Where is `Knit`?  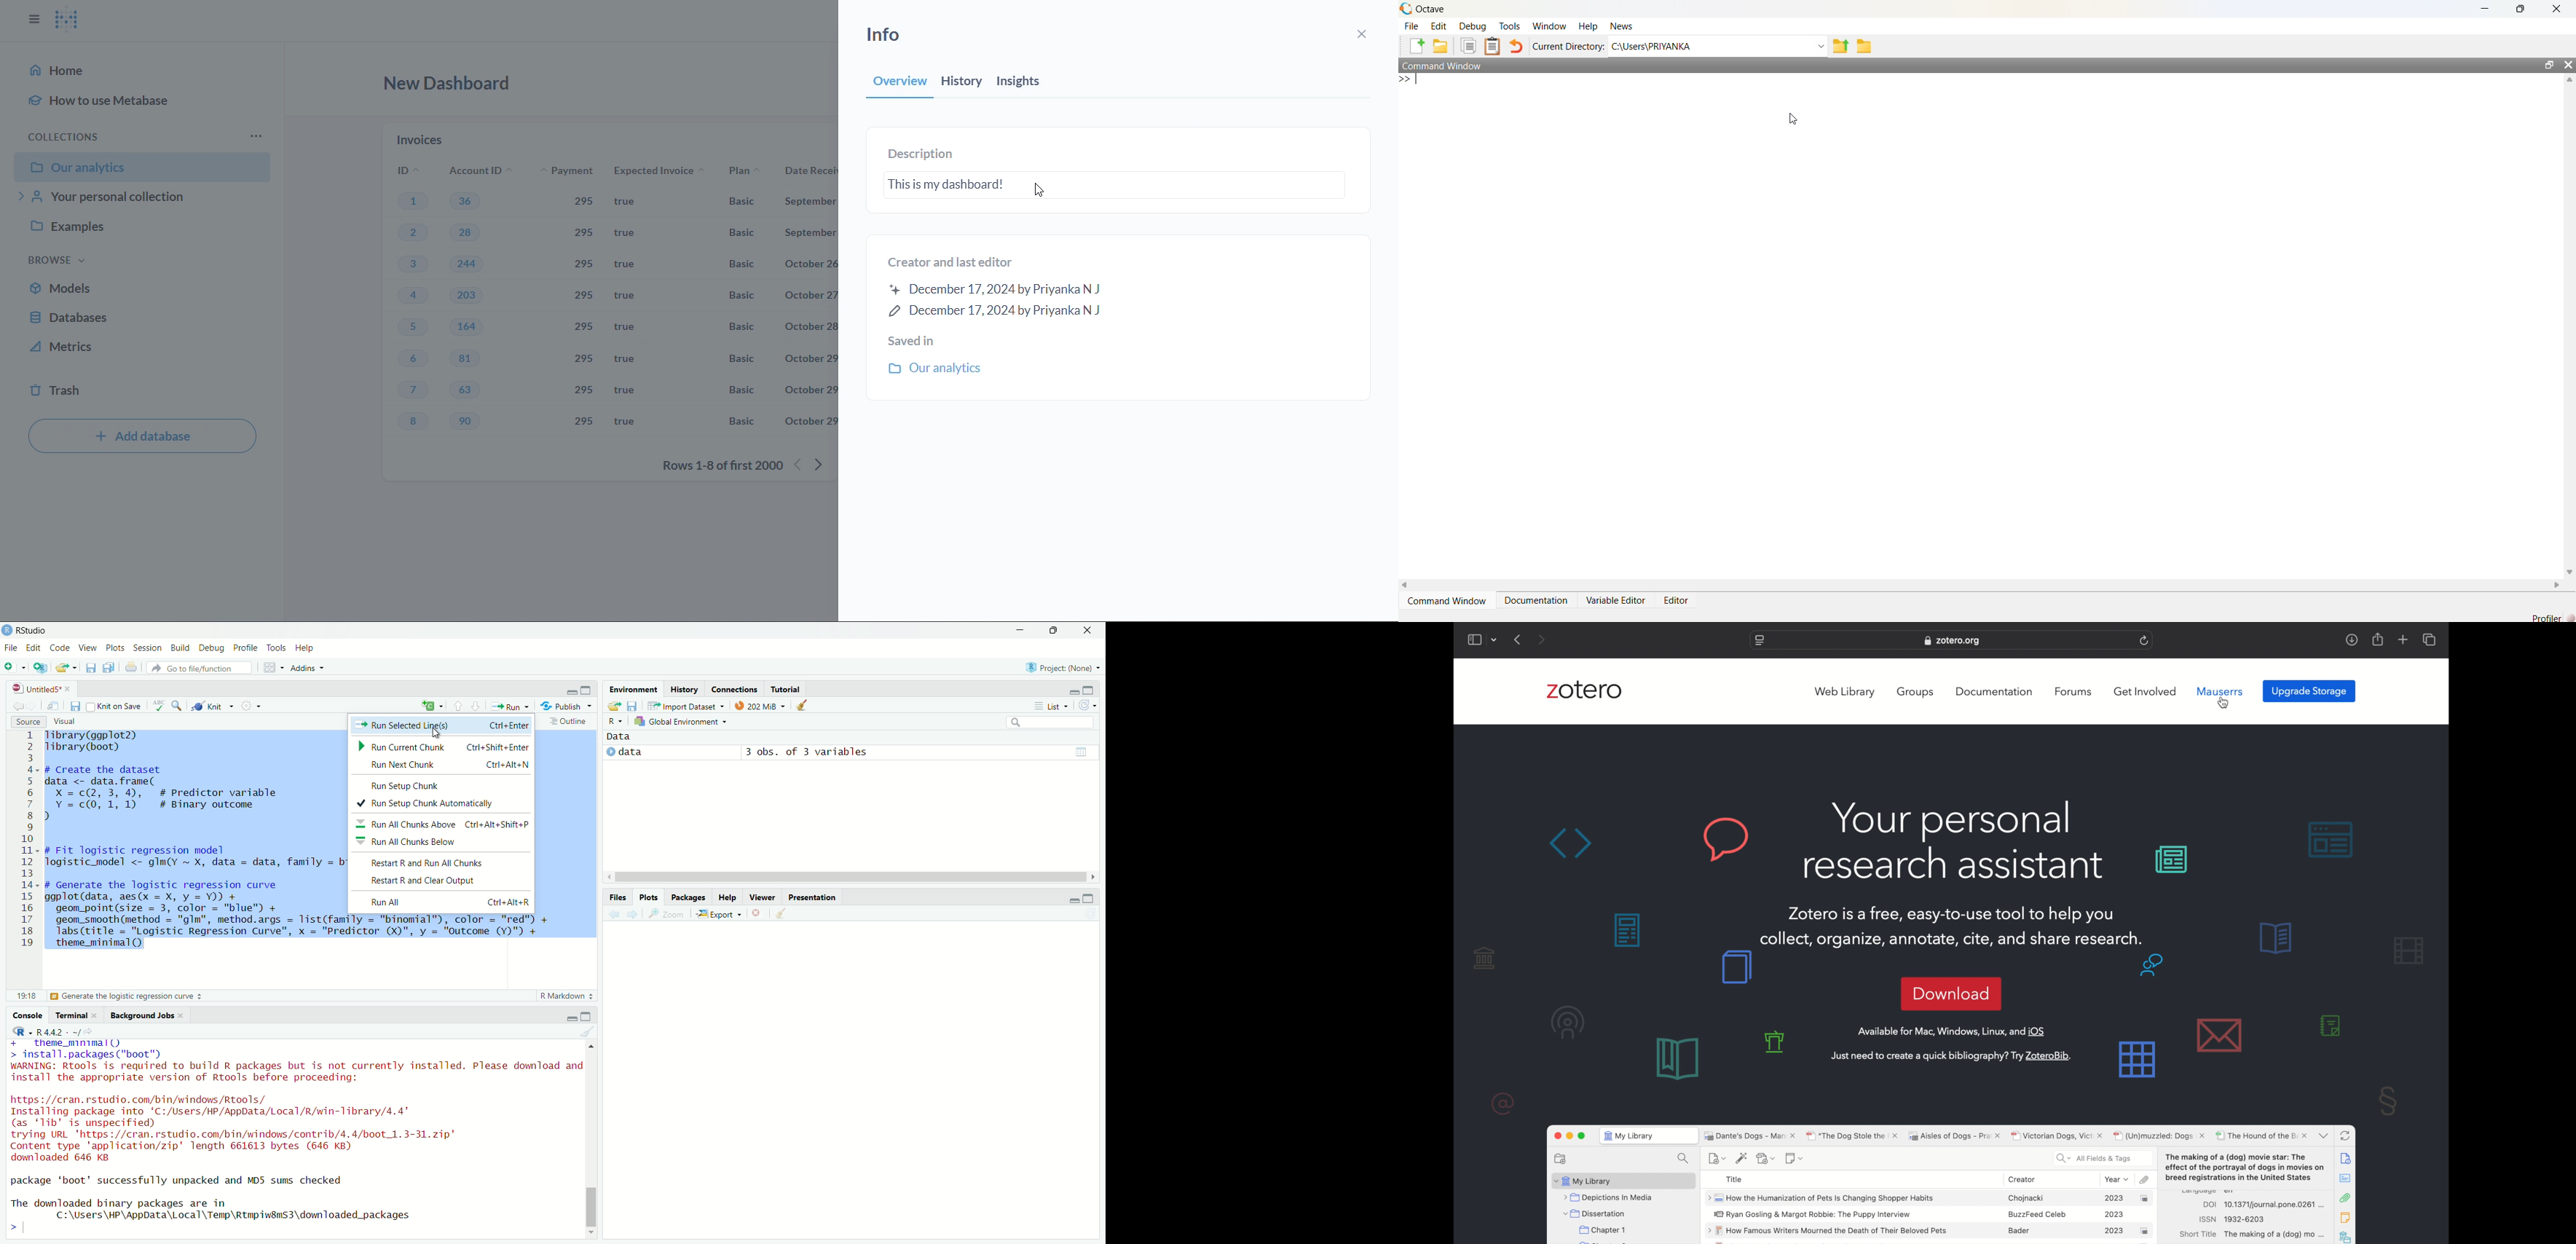 Knit is located at coordinates (213, 706).